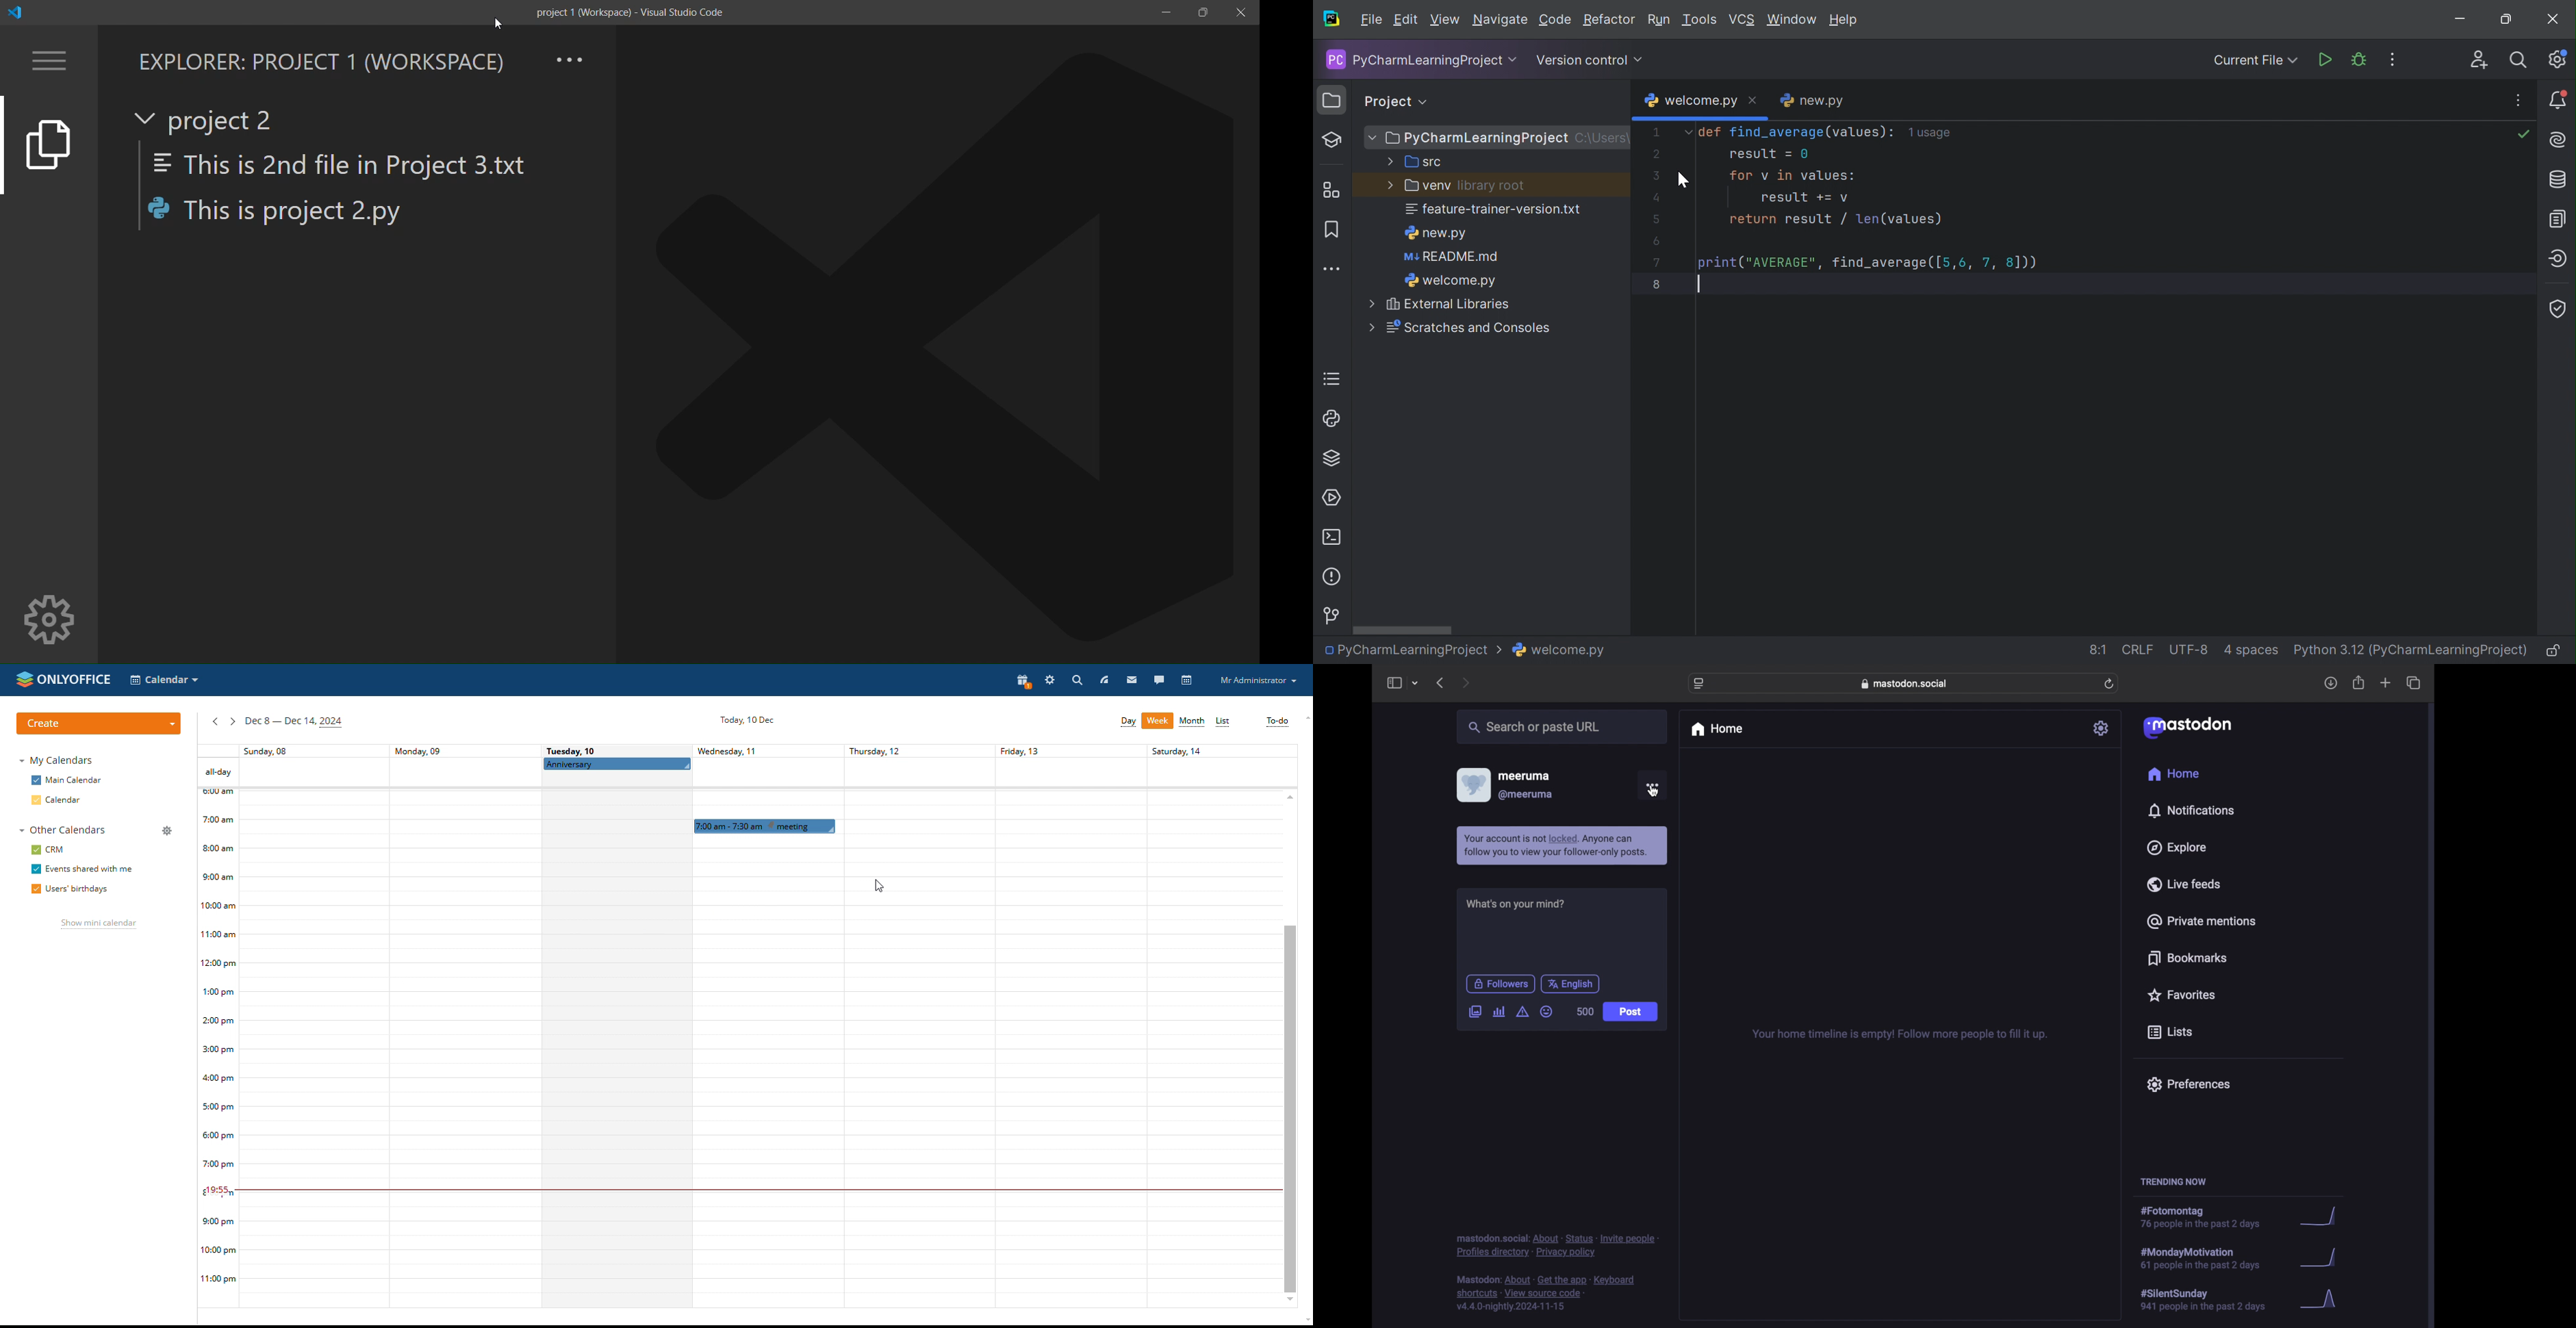 This screenshot has width=2576, height=1344. What do you see at coordinates (1451, 258) in the screenshot?
I see `README.md` at bounding box center [1451, 258].